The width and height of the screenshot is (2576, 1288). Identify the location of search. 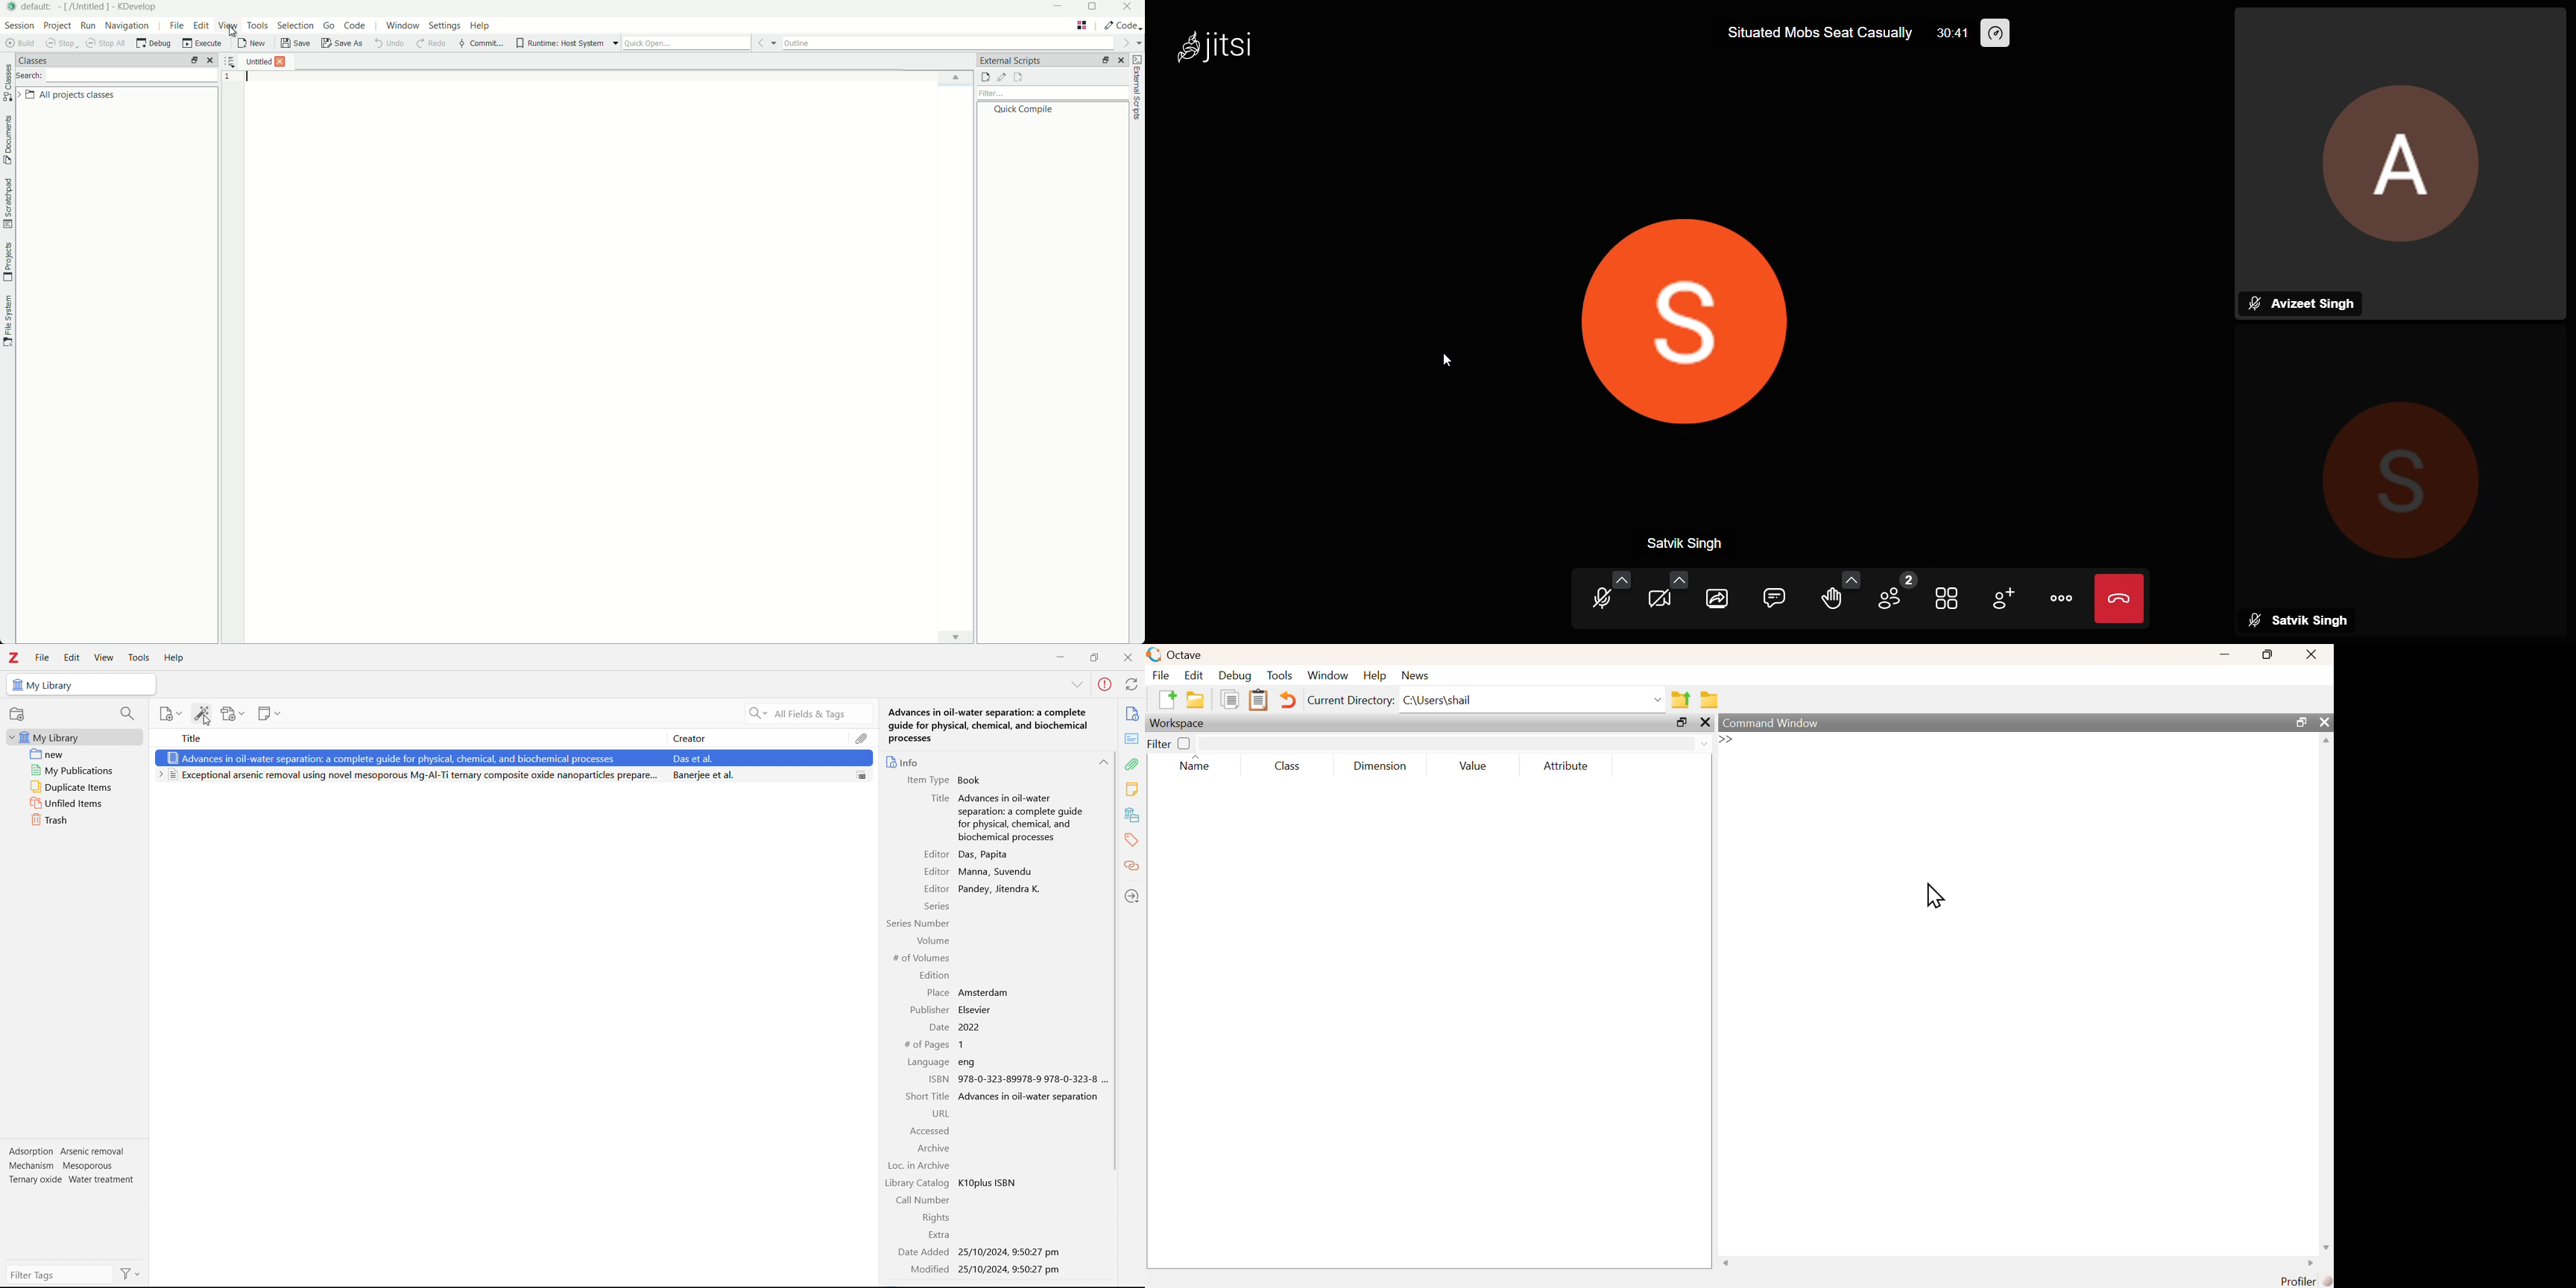
(116, 76).